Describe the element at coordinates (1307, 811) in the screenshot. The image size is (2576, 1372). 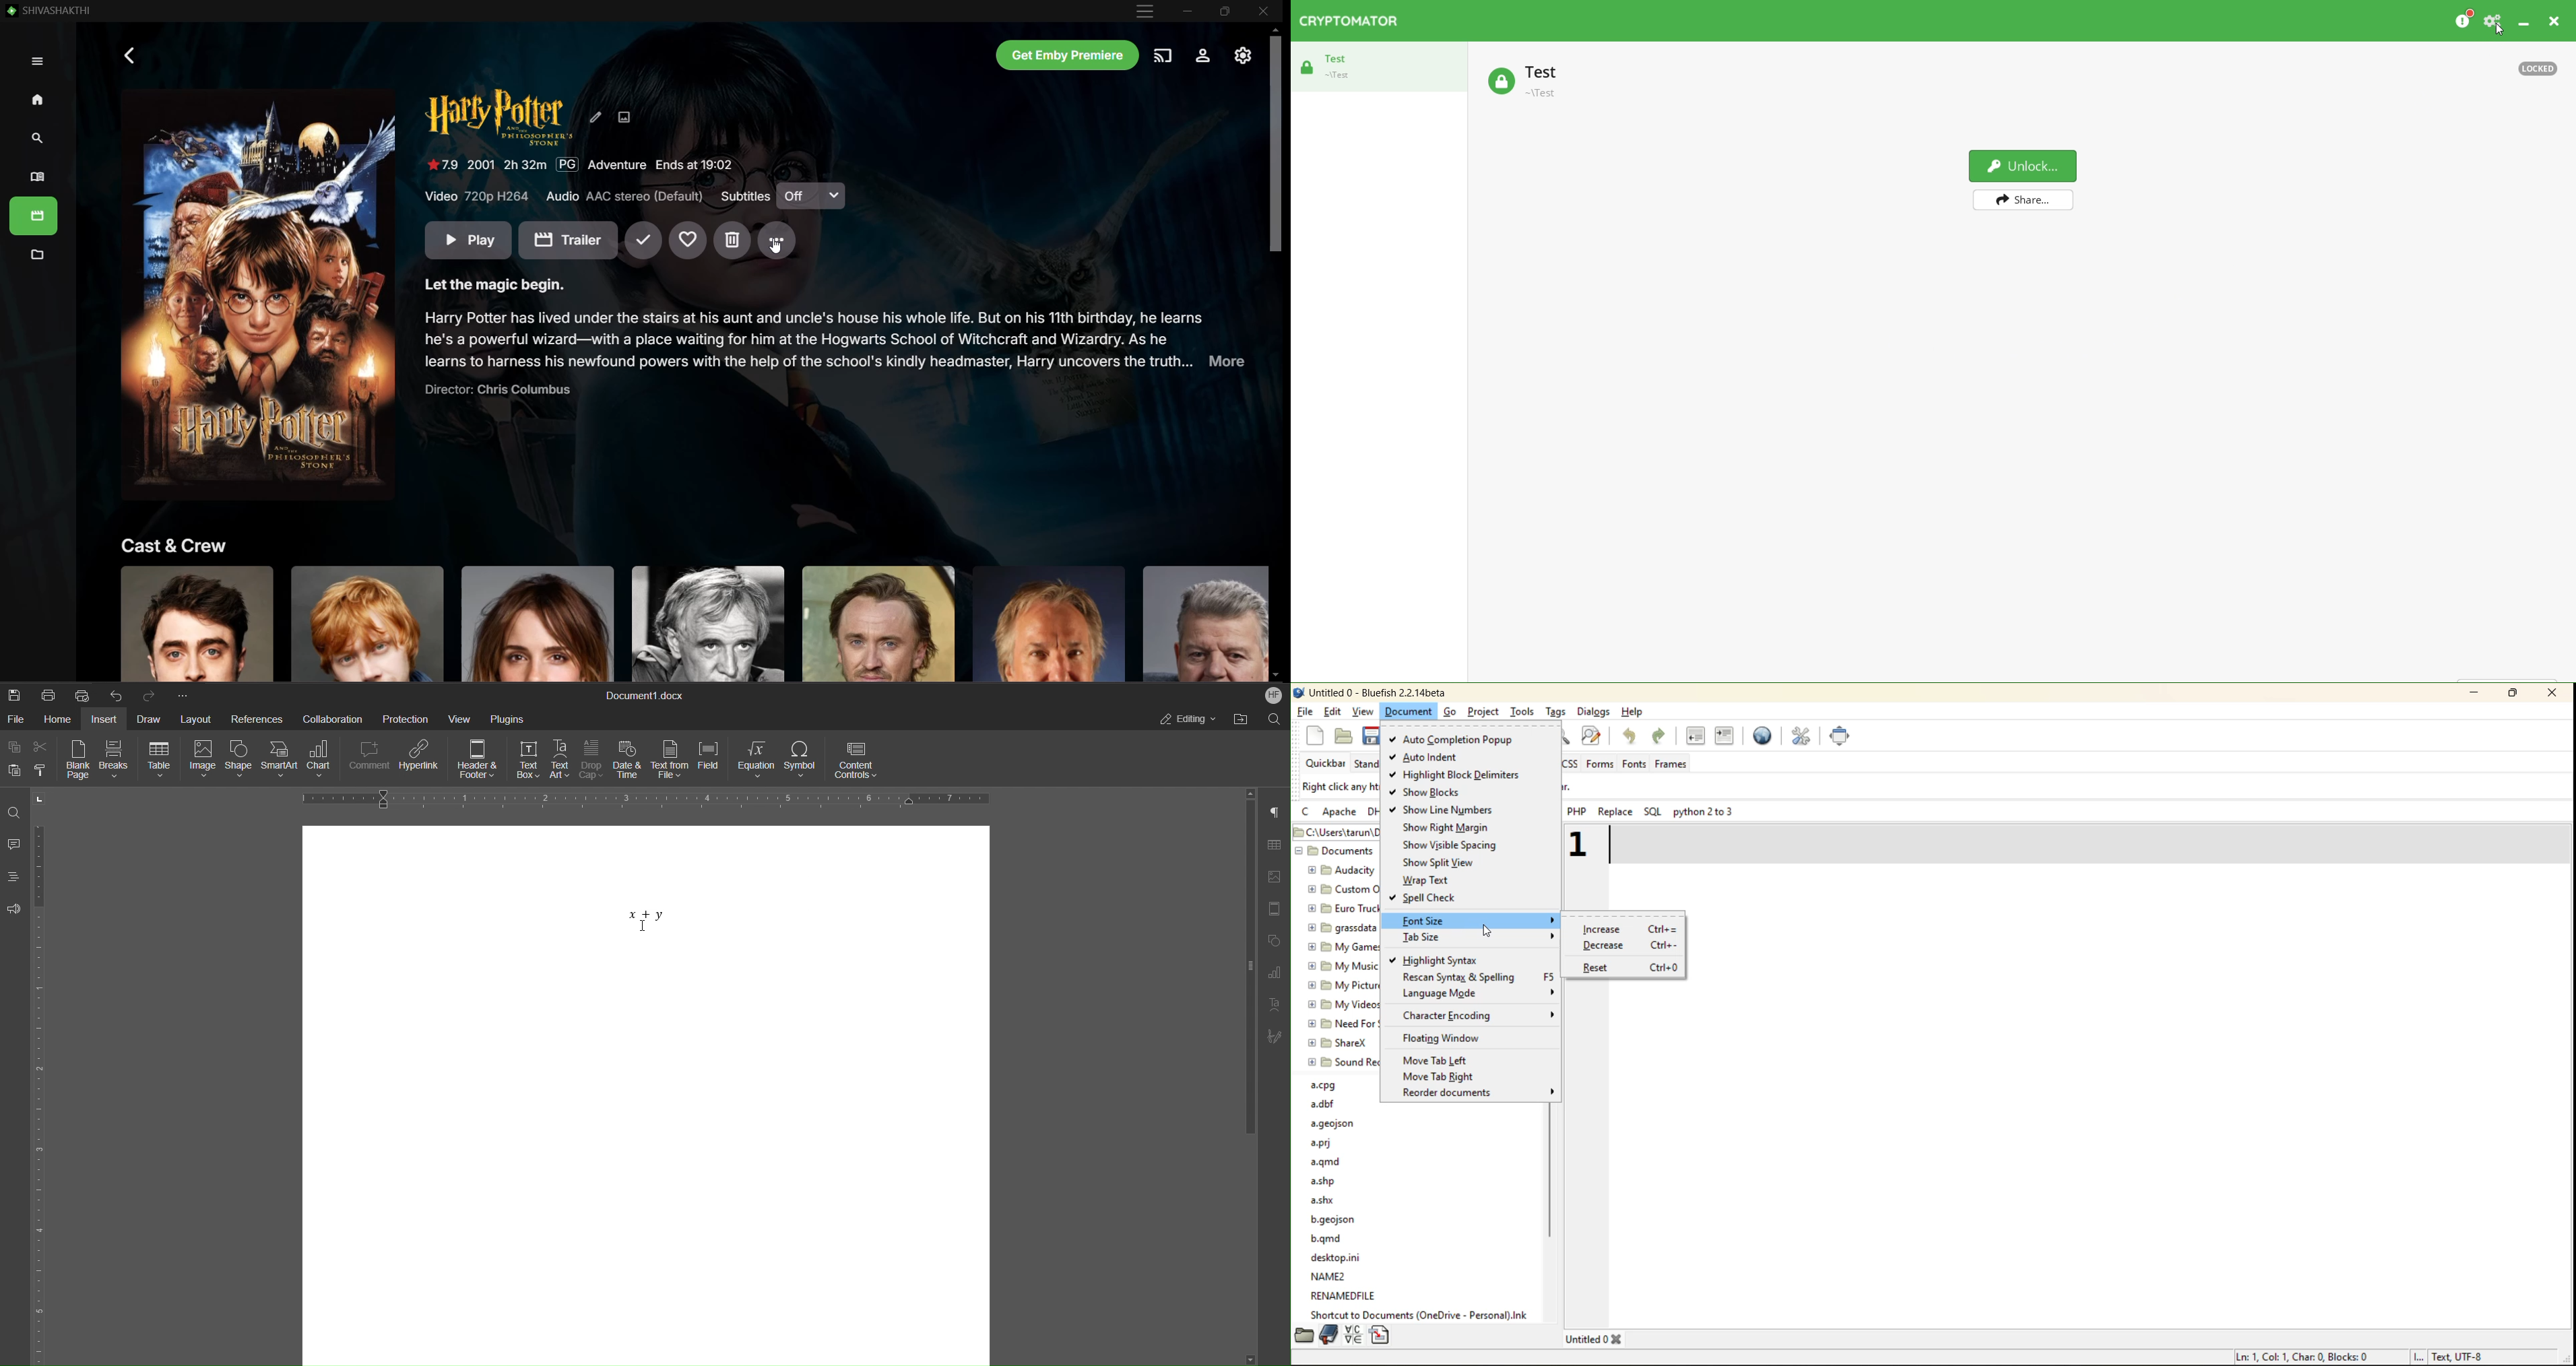
I see `c` at that location.